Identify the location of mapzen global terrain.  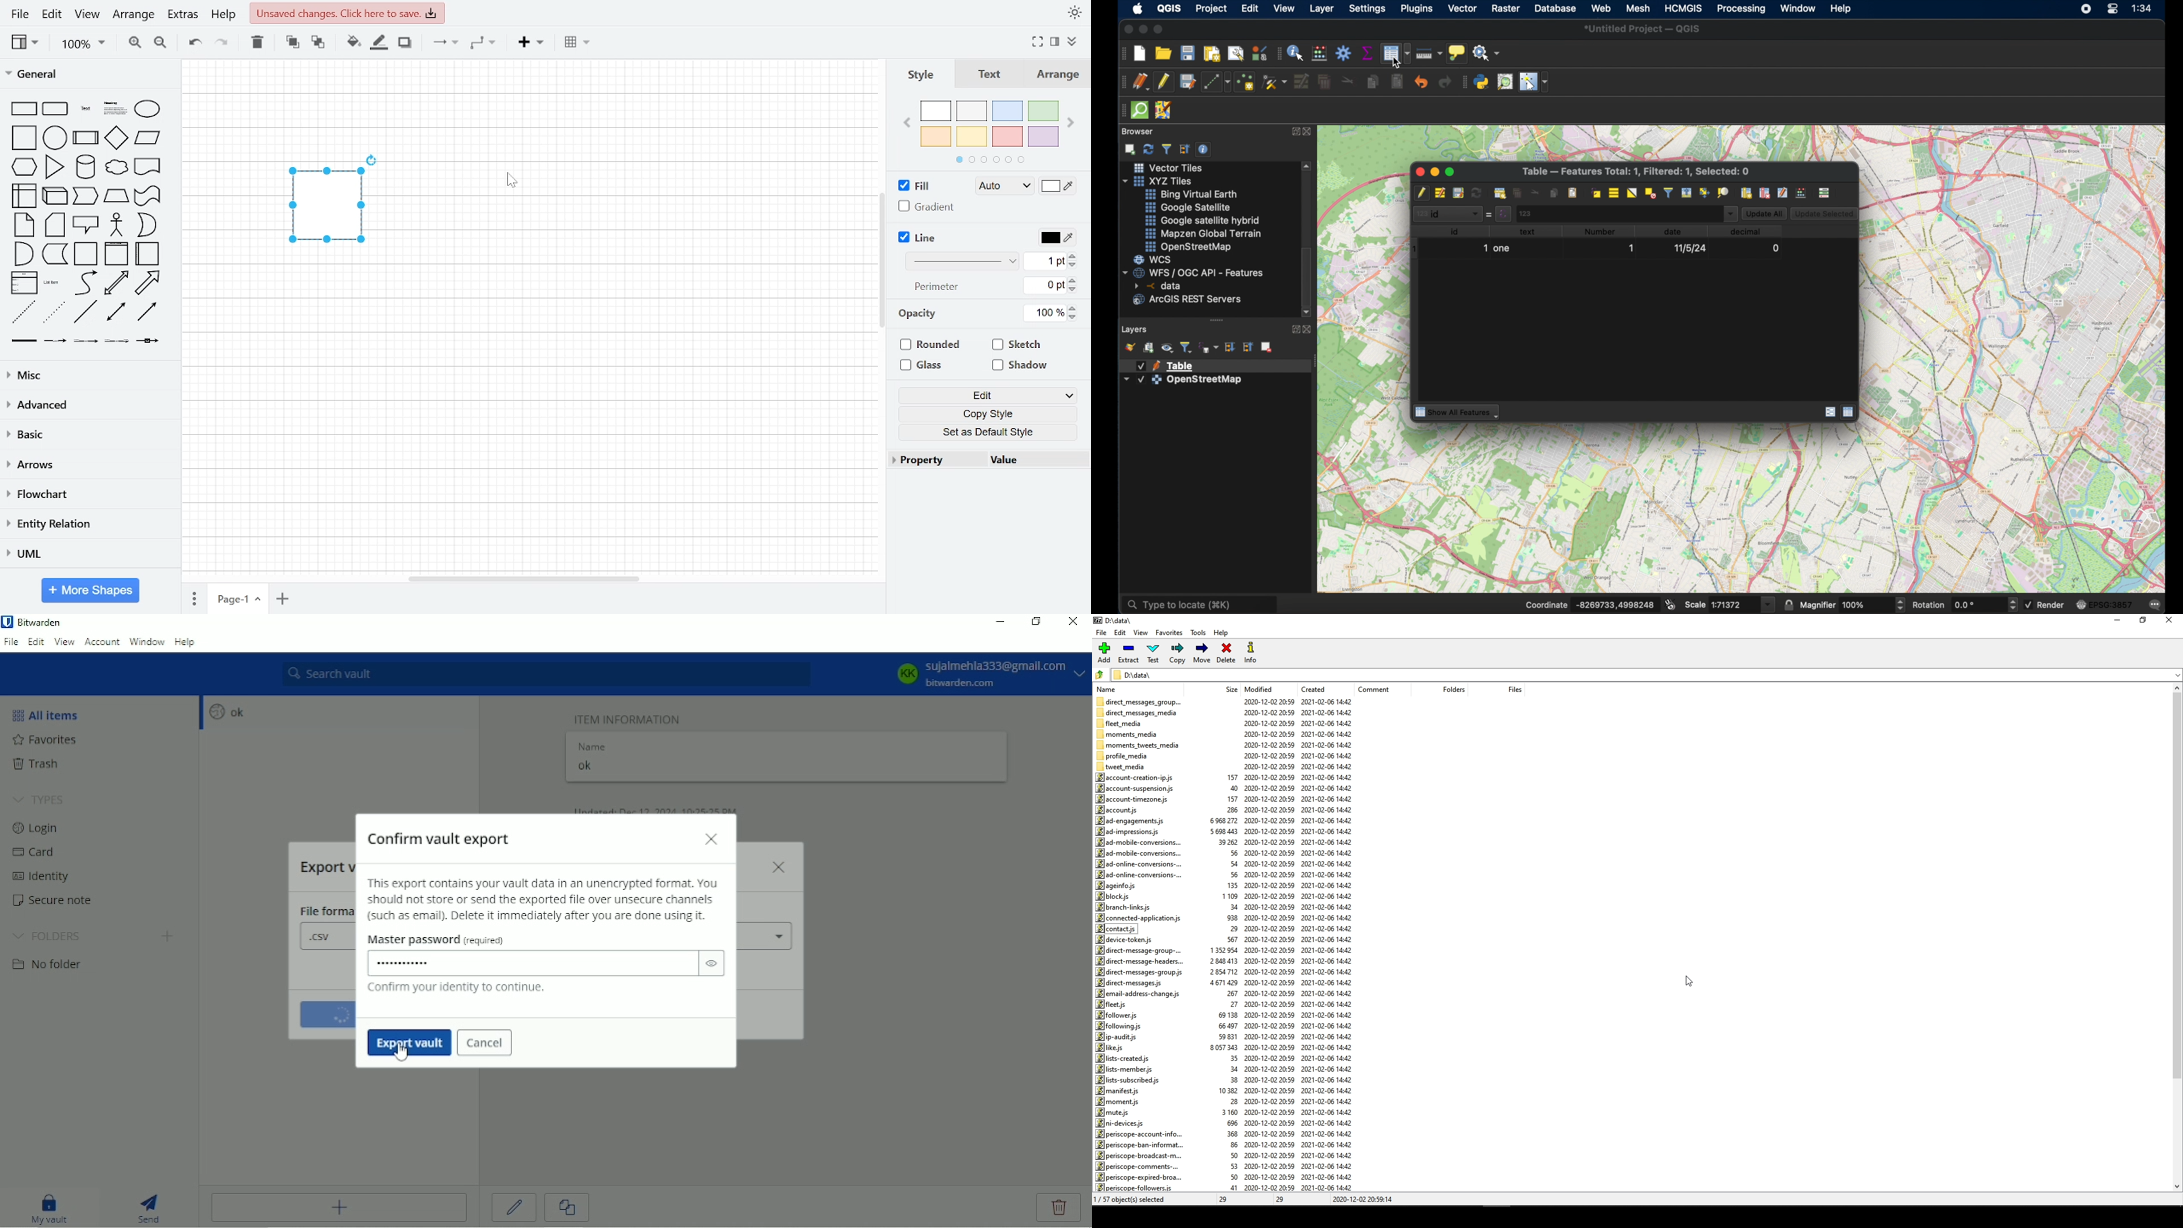
(1203, 234).